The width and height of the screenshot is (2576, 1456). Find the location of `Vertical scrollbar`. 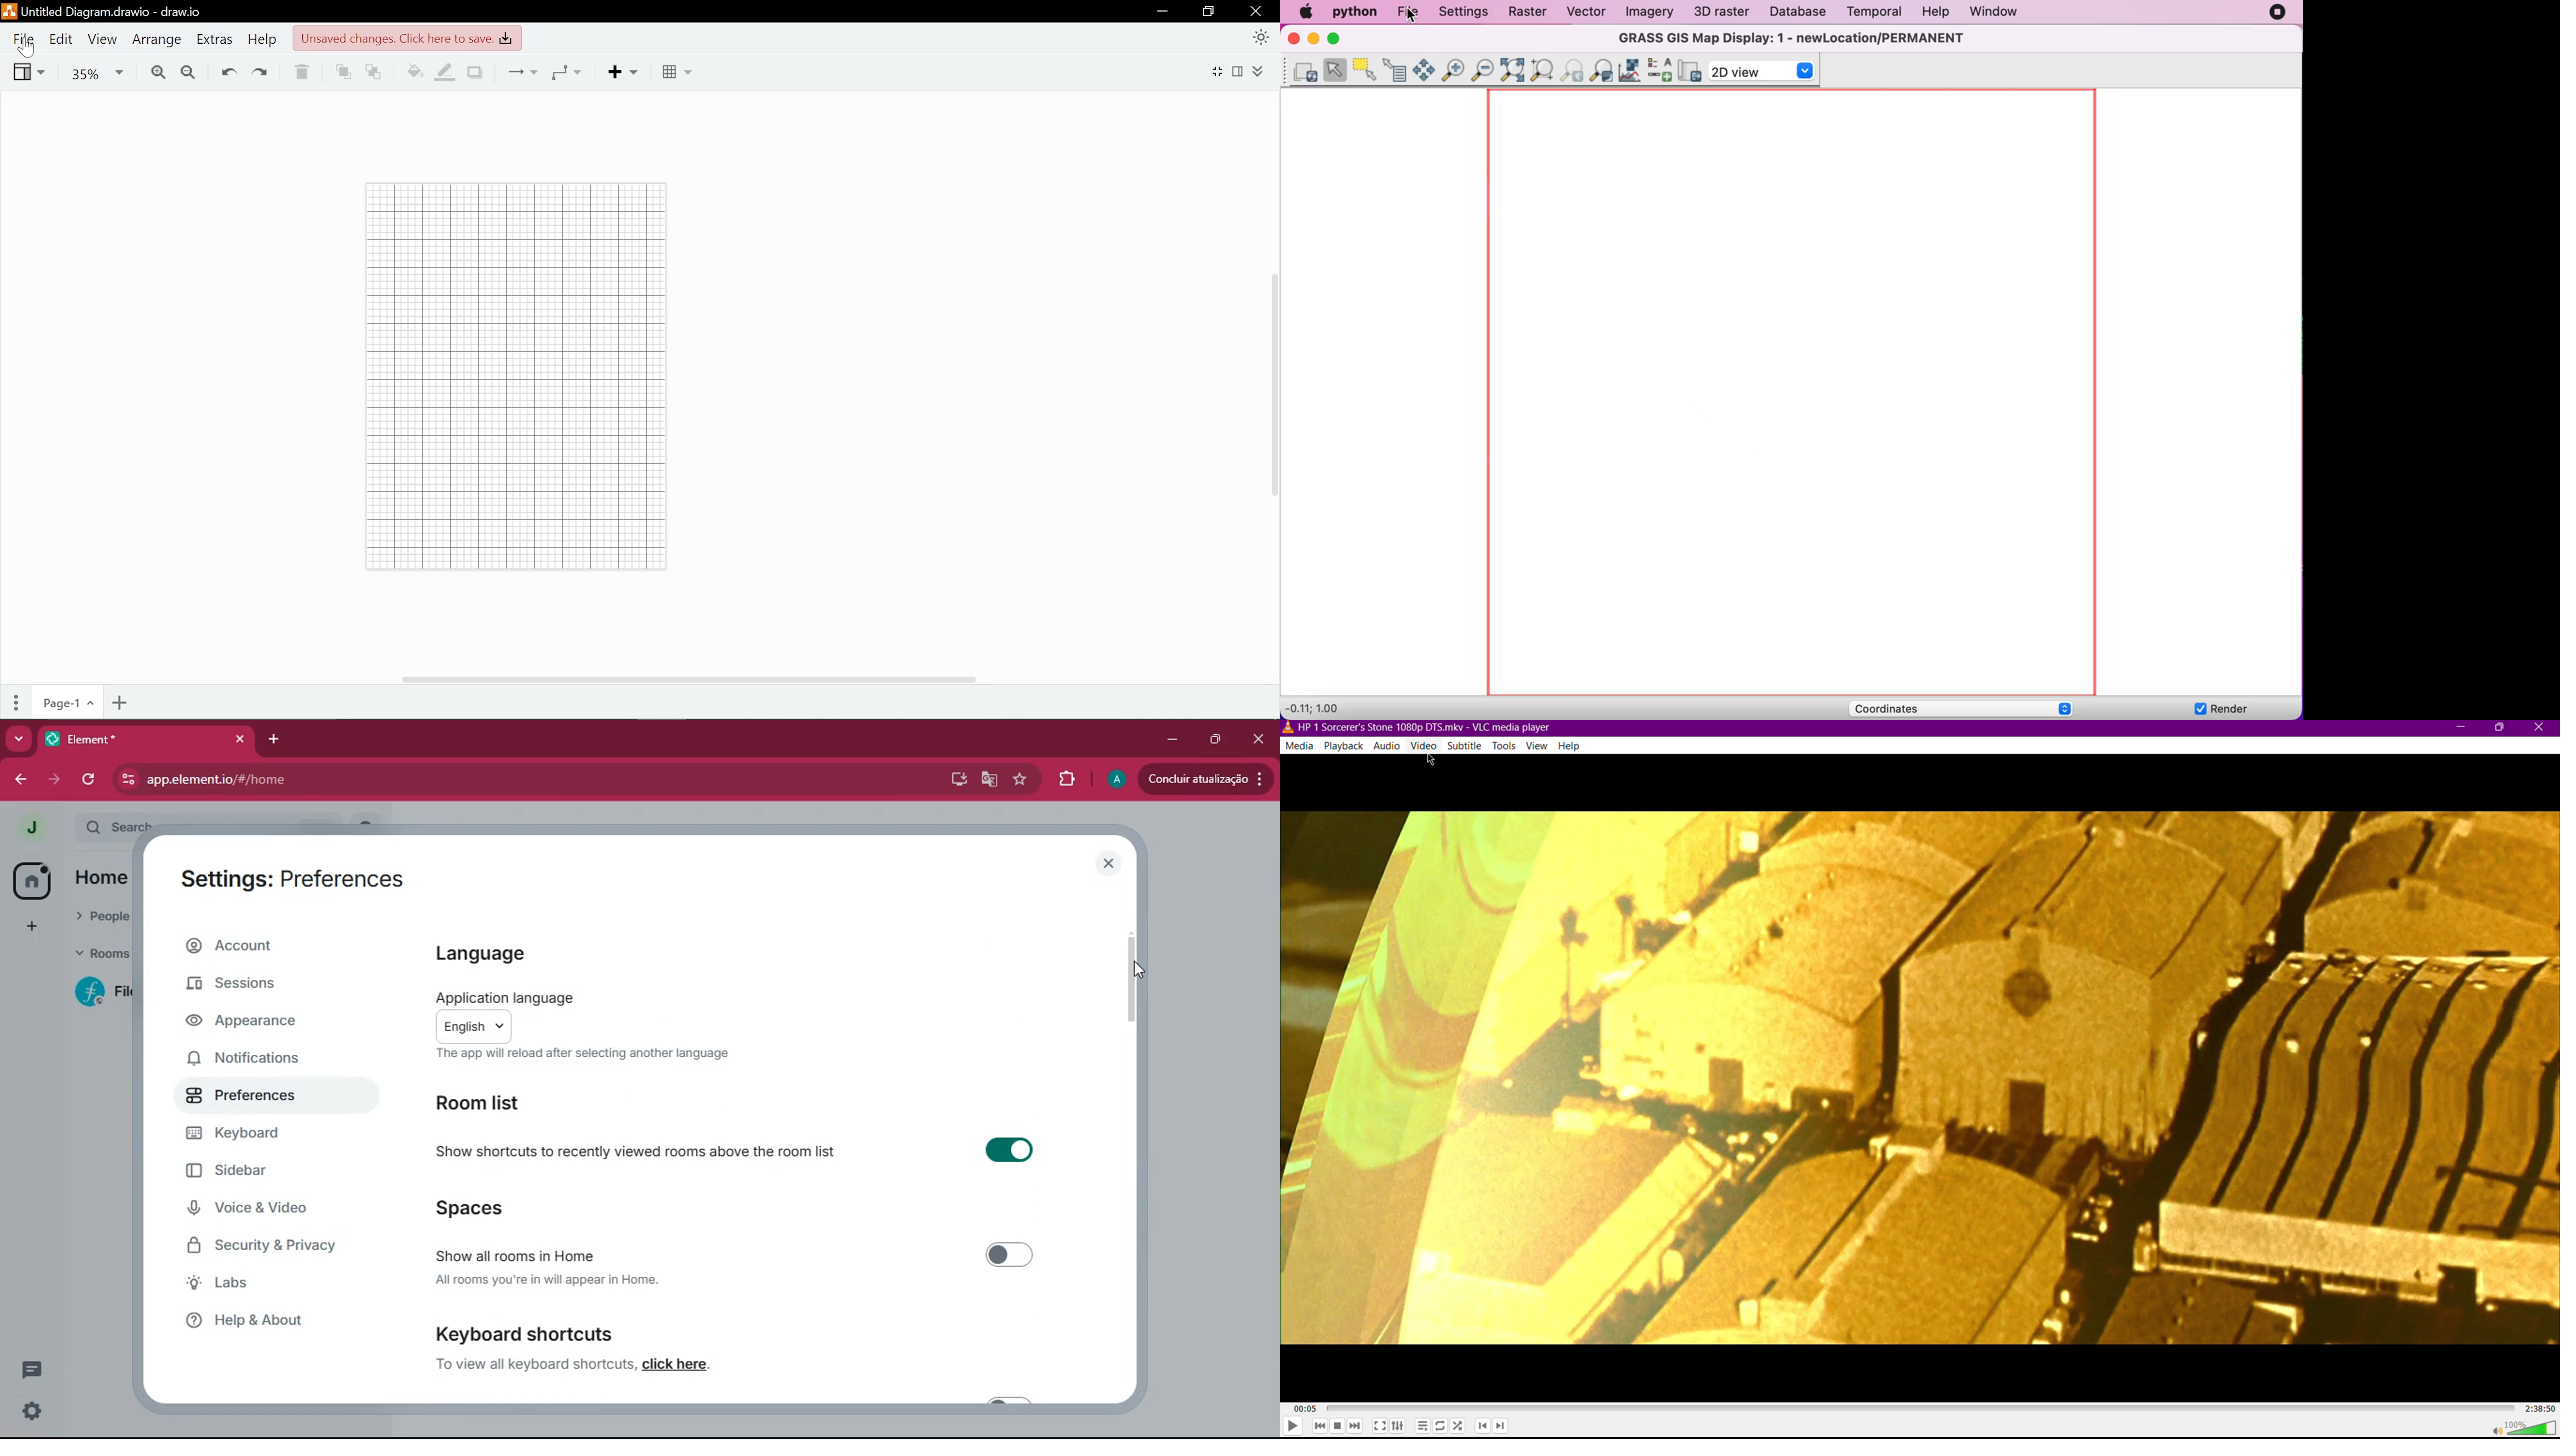

Vertical scrollbar is located at coordinates (1272, 385).